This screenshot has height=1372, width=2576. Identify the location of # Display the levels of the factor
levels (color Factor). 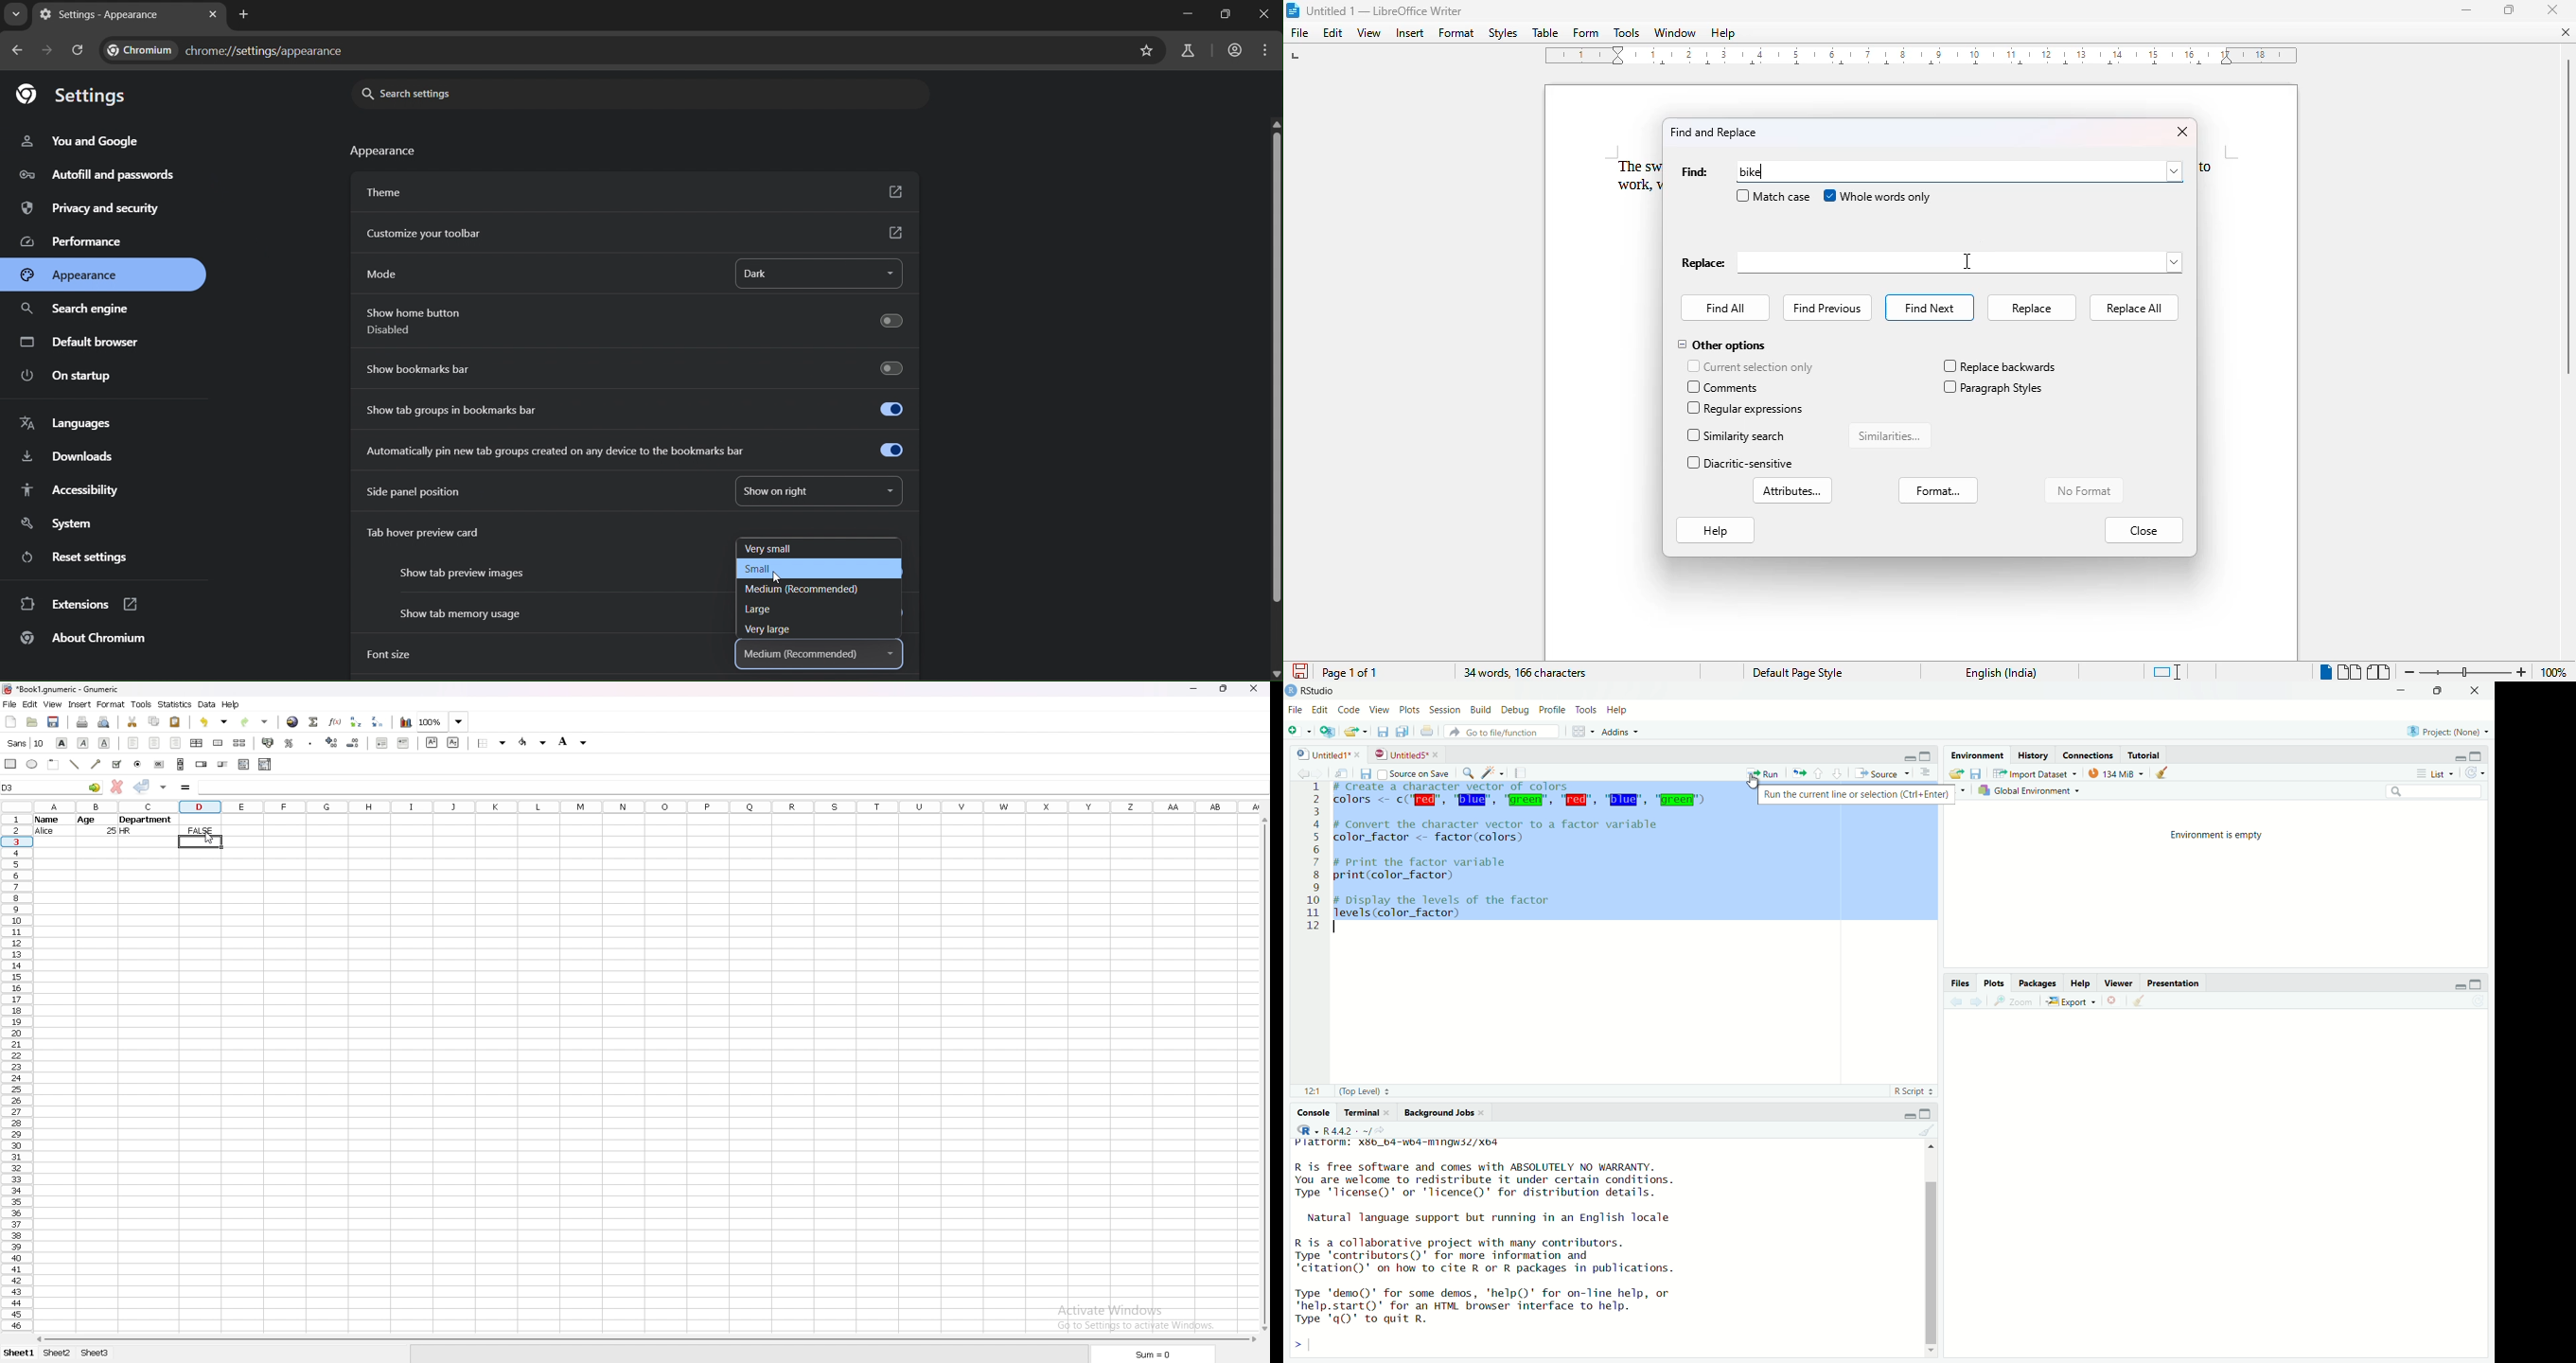
(1451, 906).